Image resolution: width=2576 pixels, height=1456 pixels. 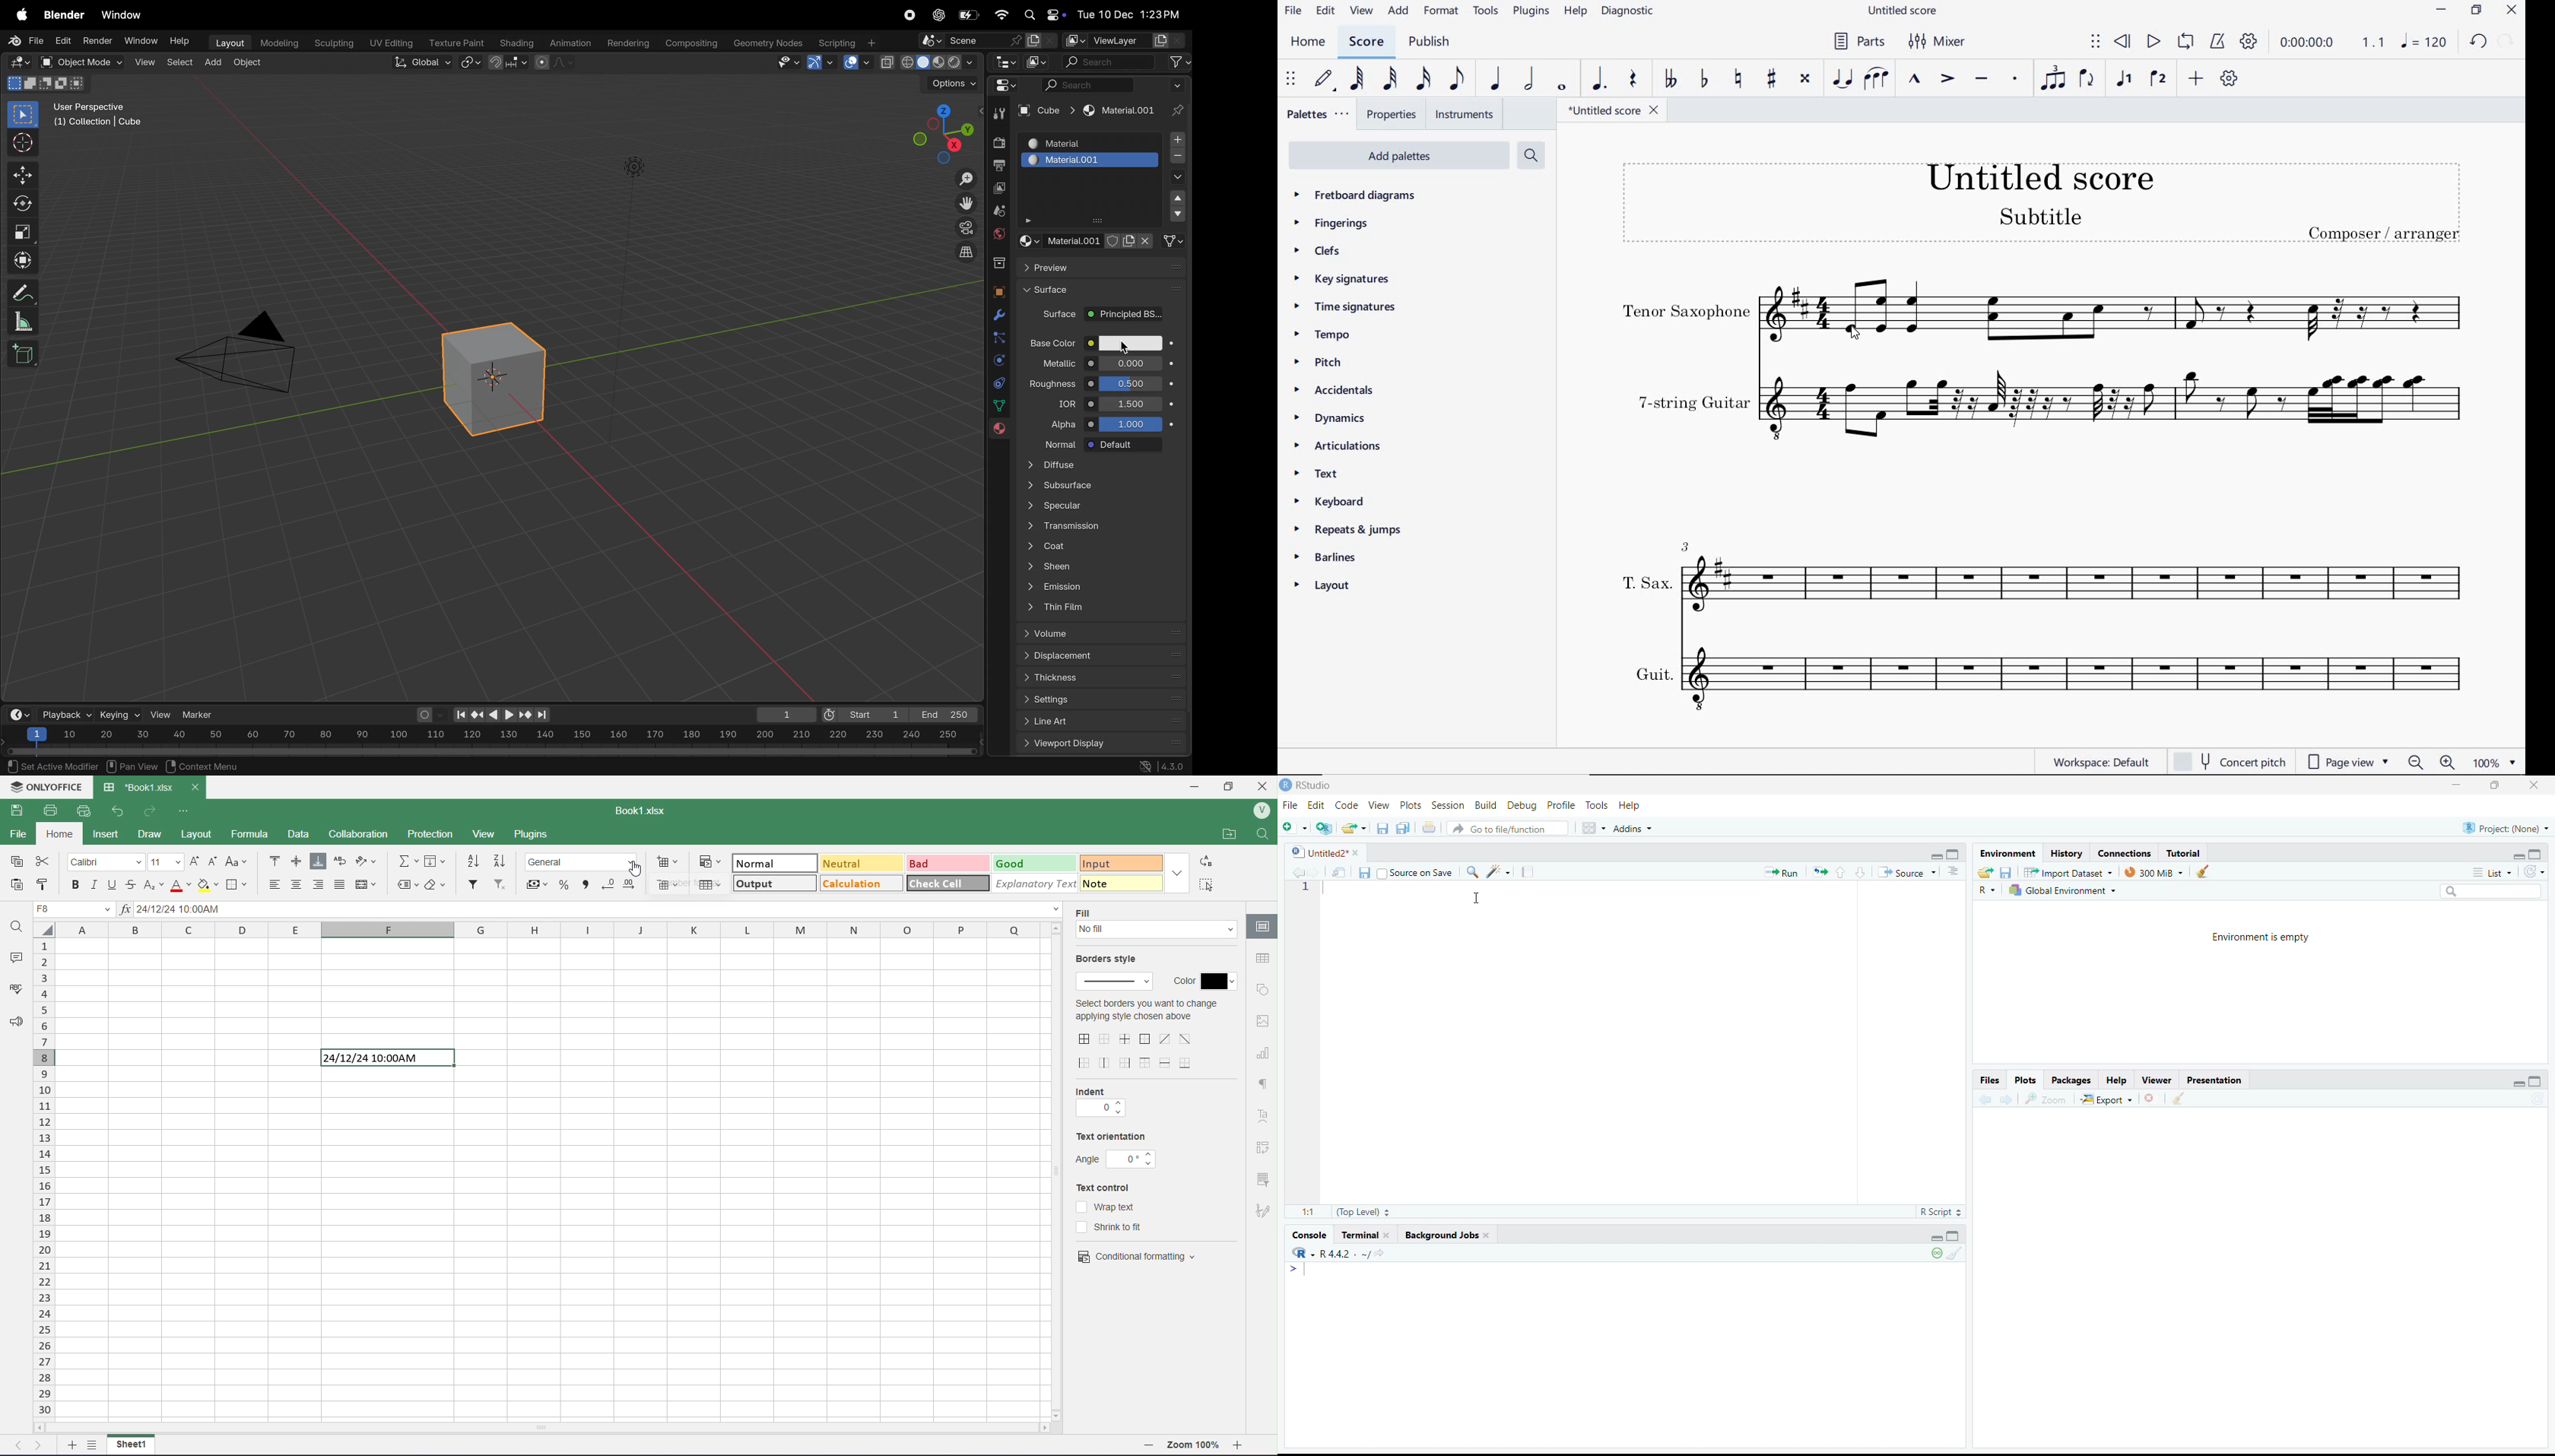 What do you see at coordinates (17, 926) in the screenshot?
I see `Find` at bounding box center [17, 926].